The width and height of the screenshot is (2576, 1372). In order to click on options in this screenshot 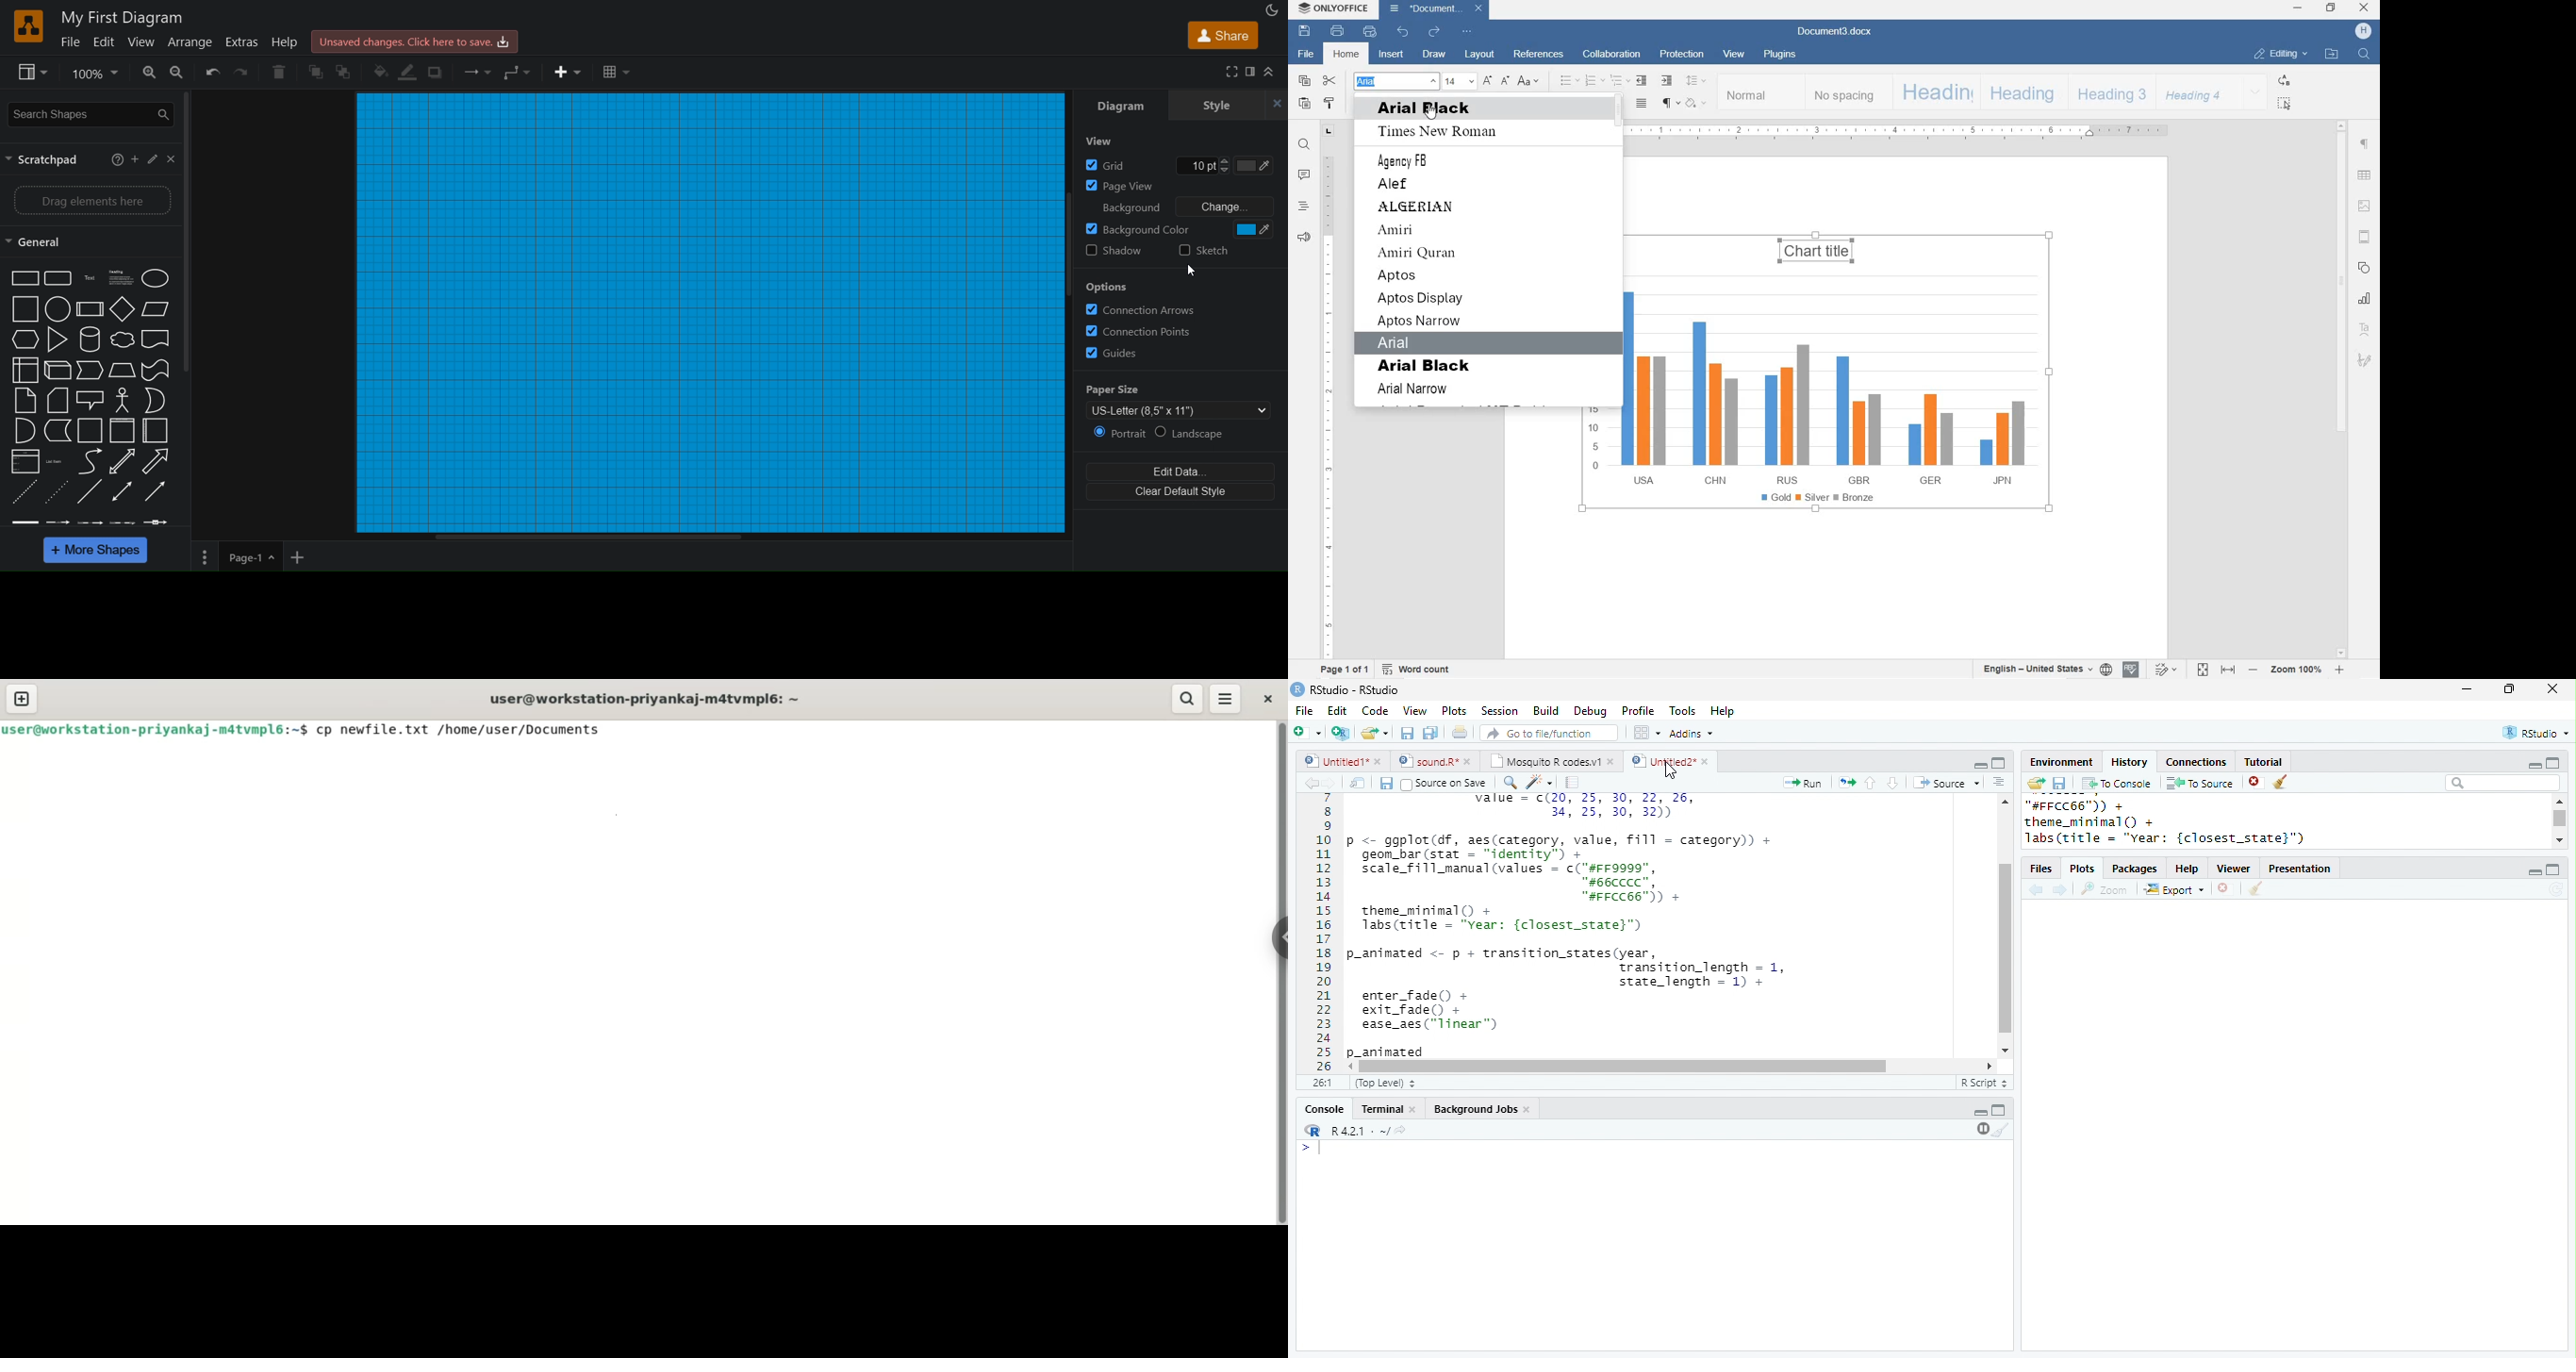, I will do `click(1645, 733)`.